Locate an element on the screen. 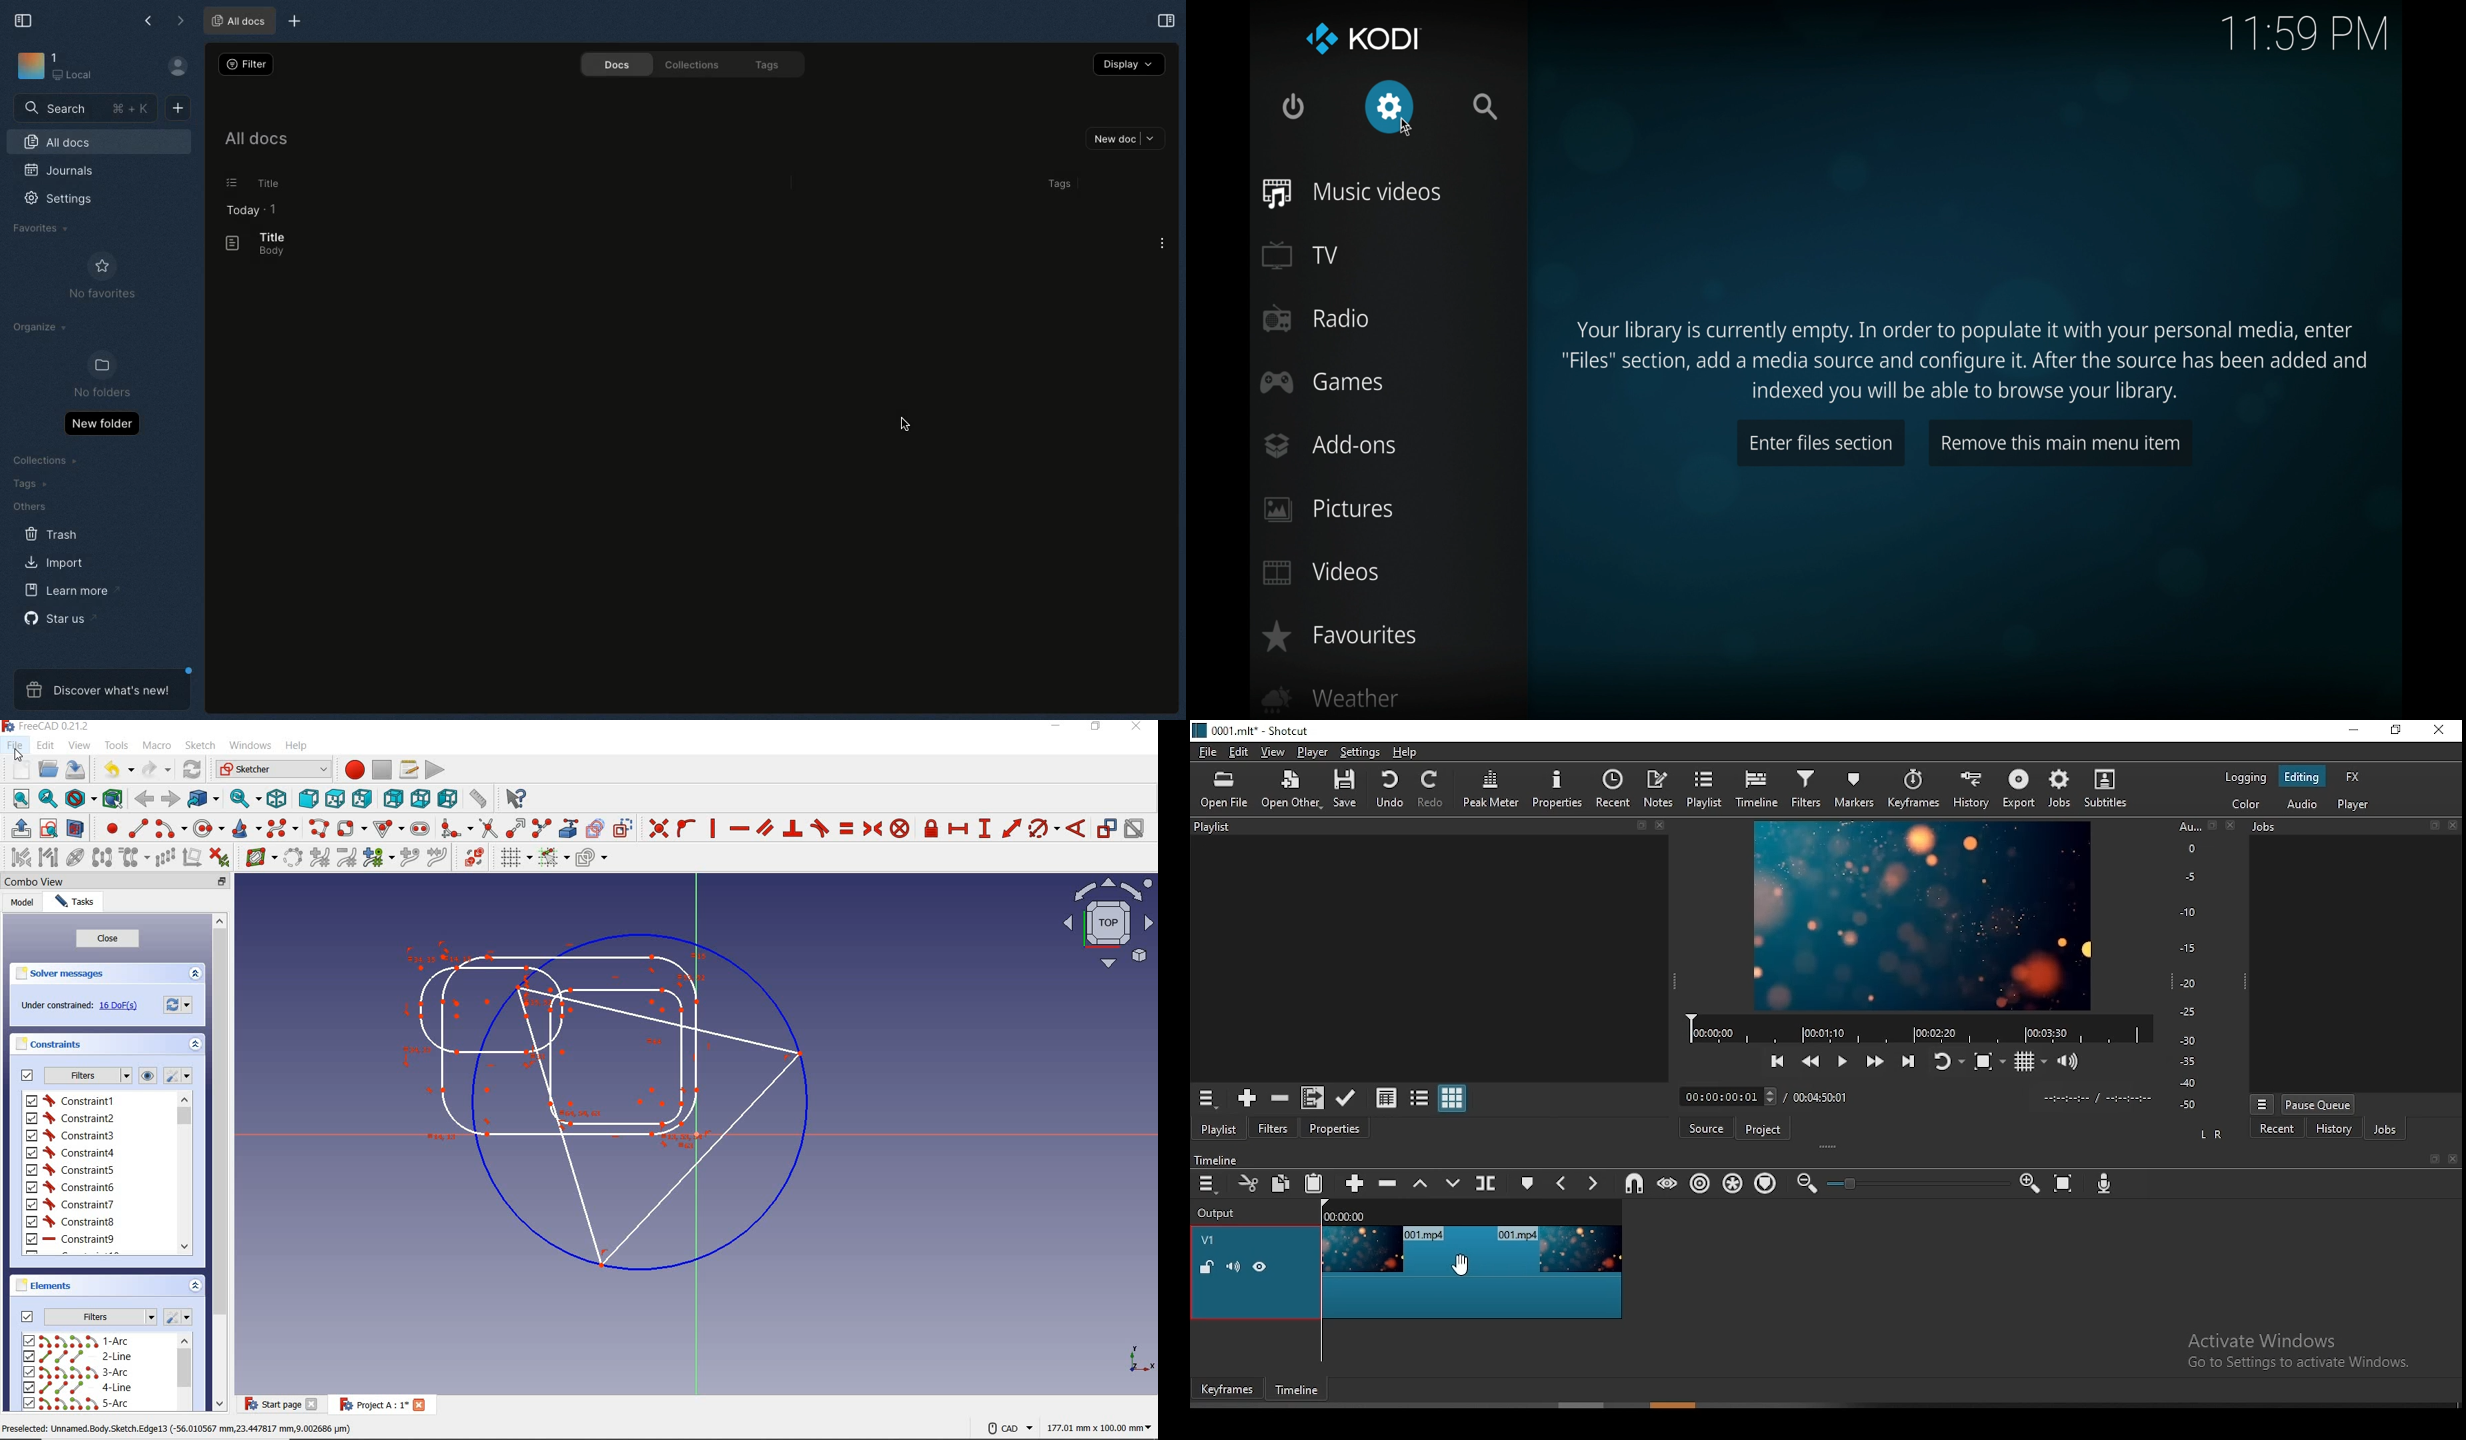  ripple delete is located at coordinates (1386, 1184).